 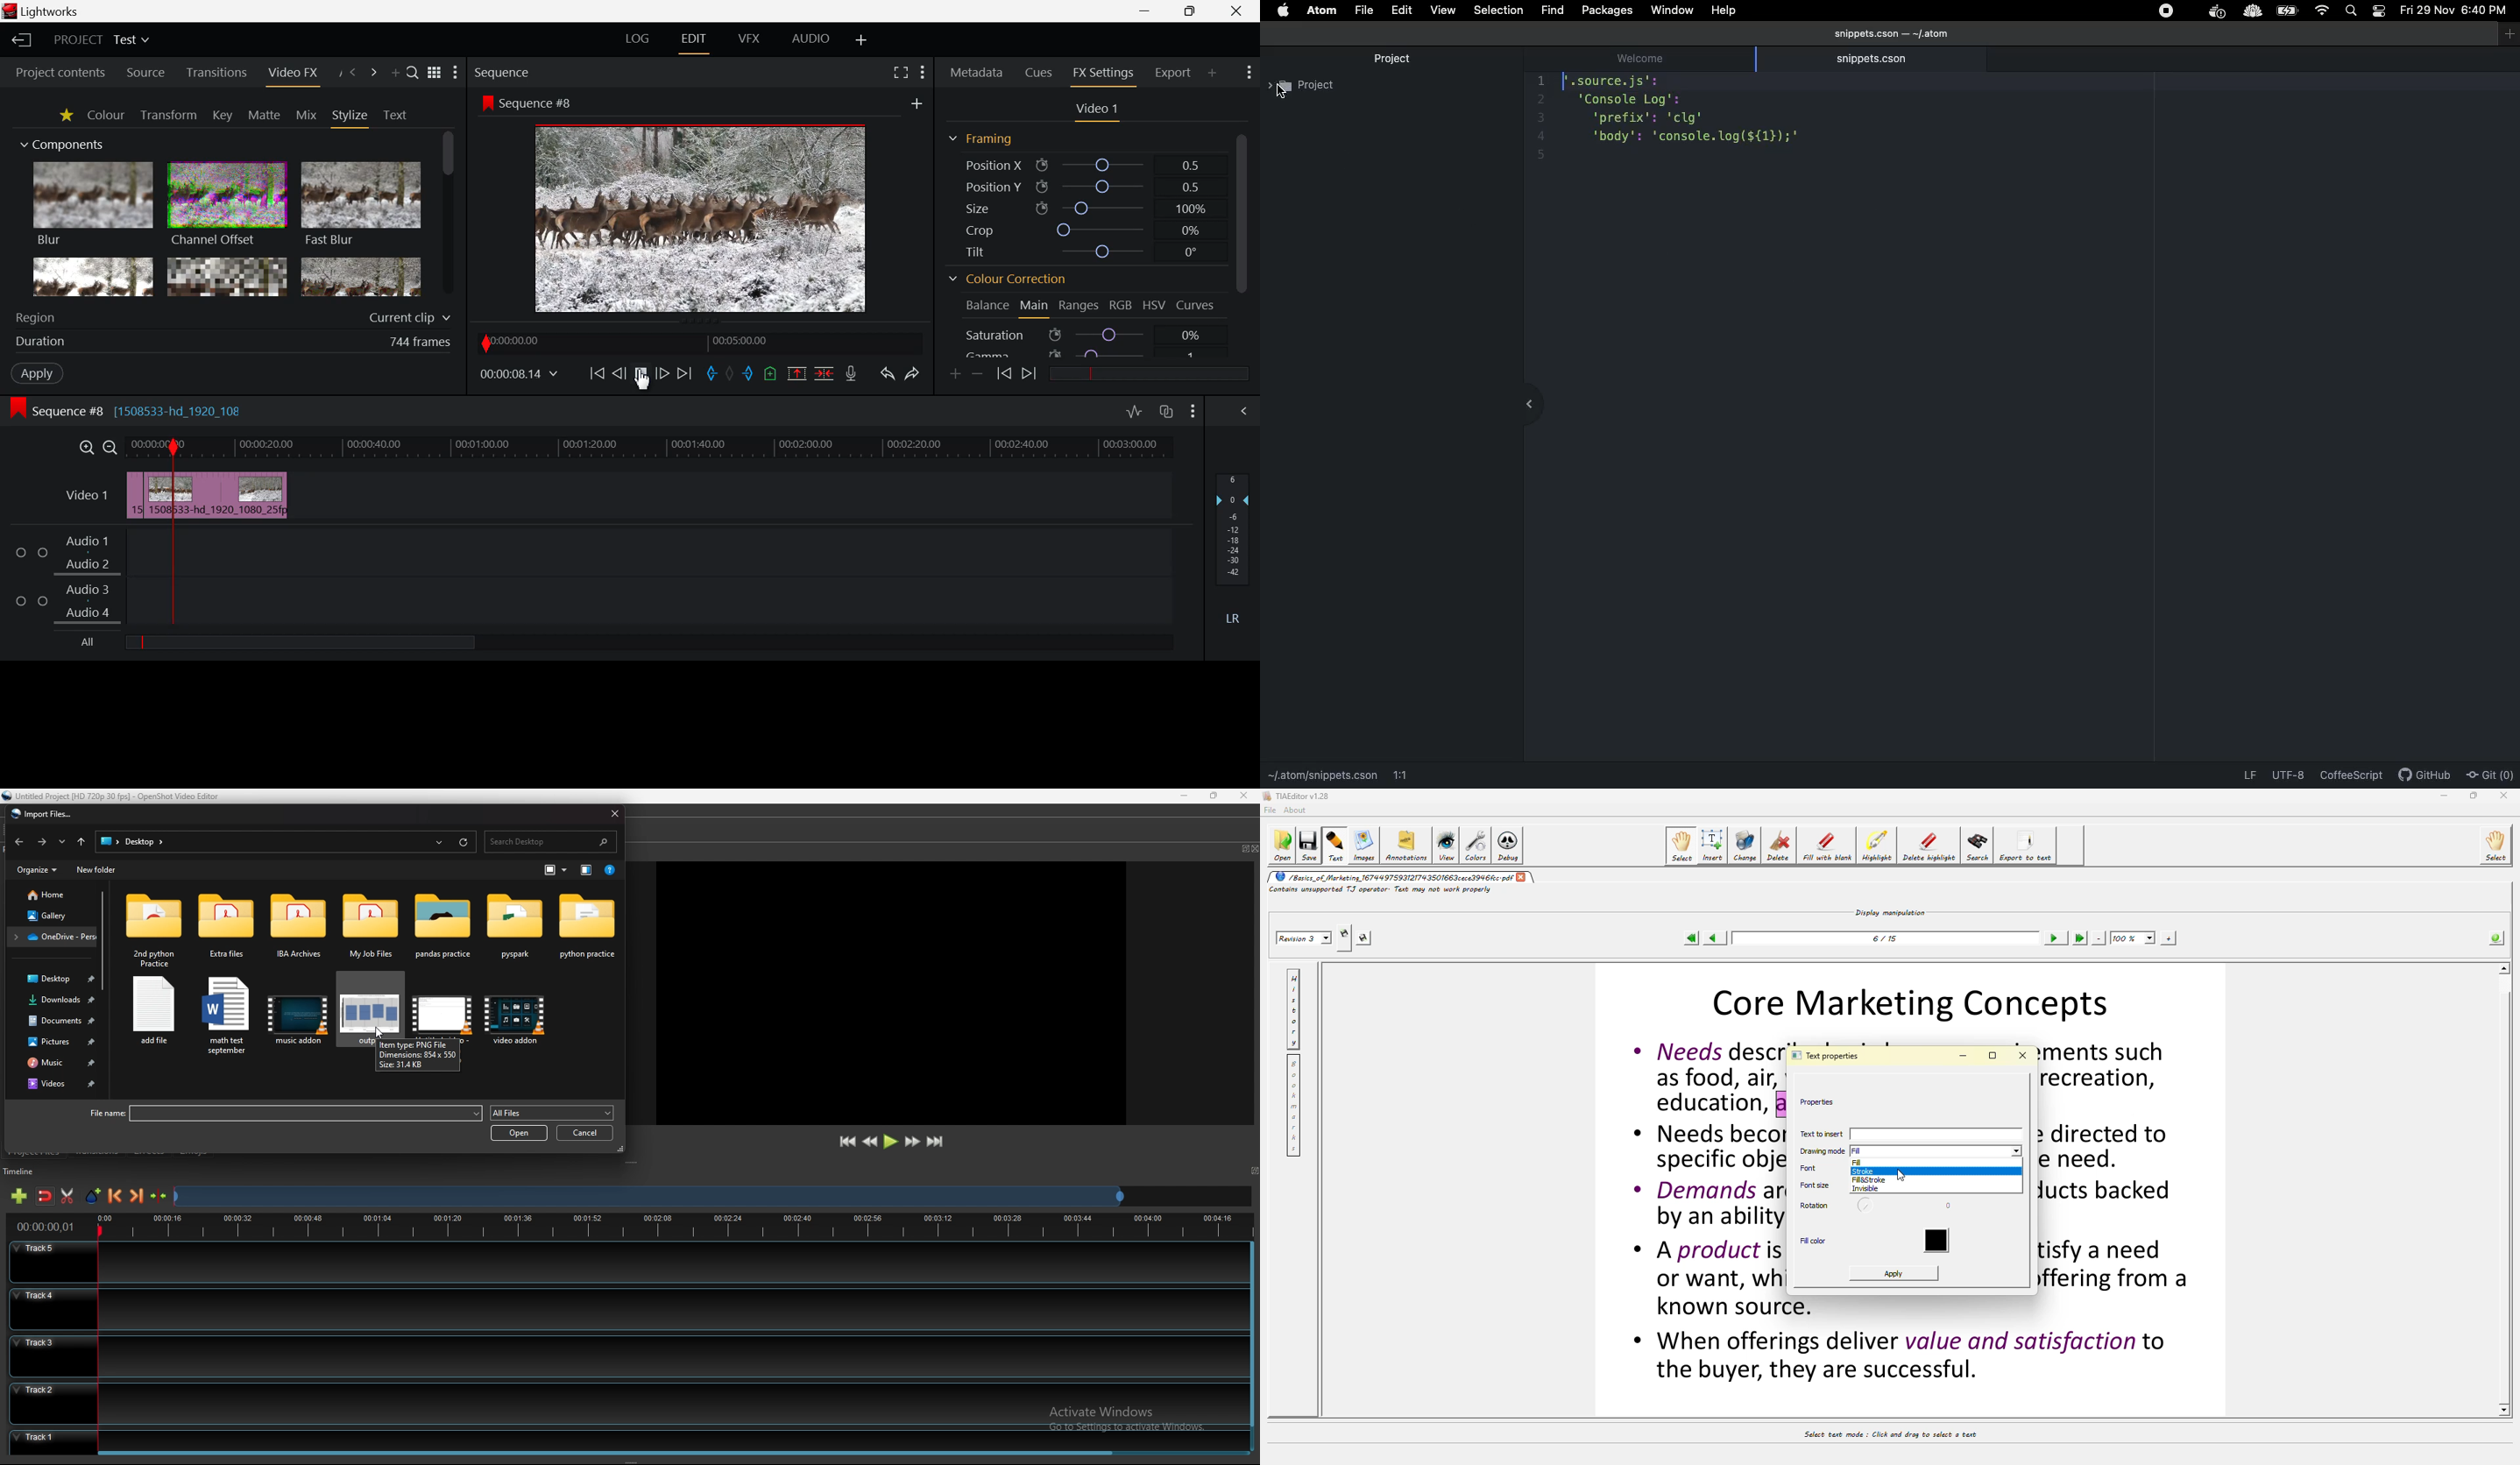 I want to click on File, so click(x=1364, y=11).